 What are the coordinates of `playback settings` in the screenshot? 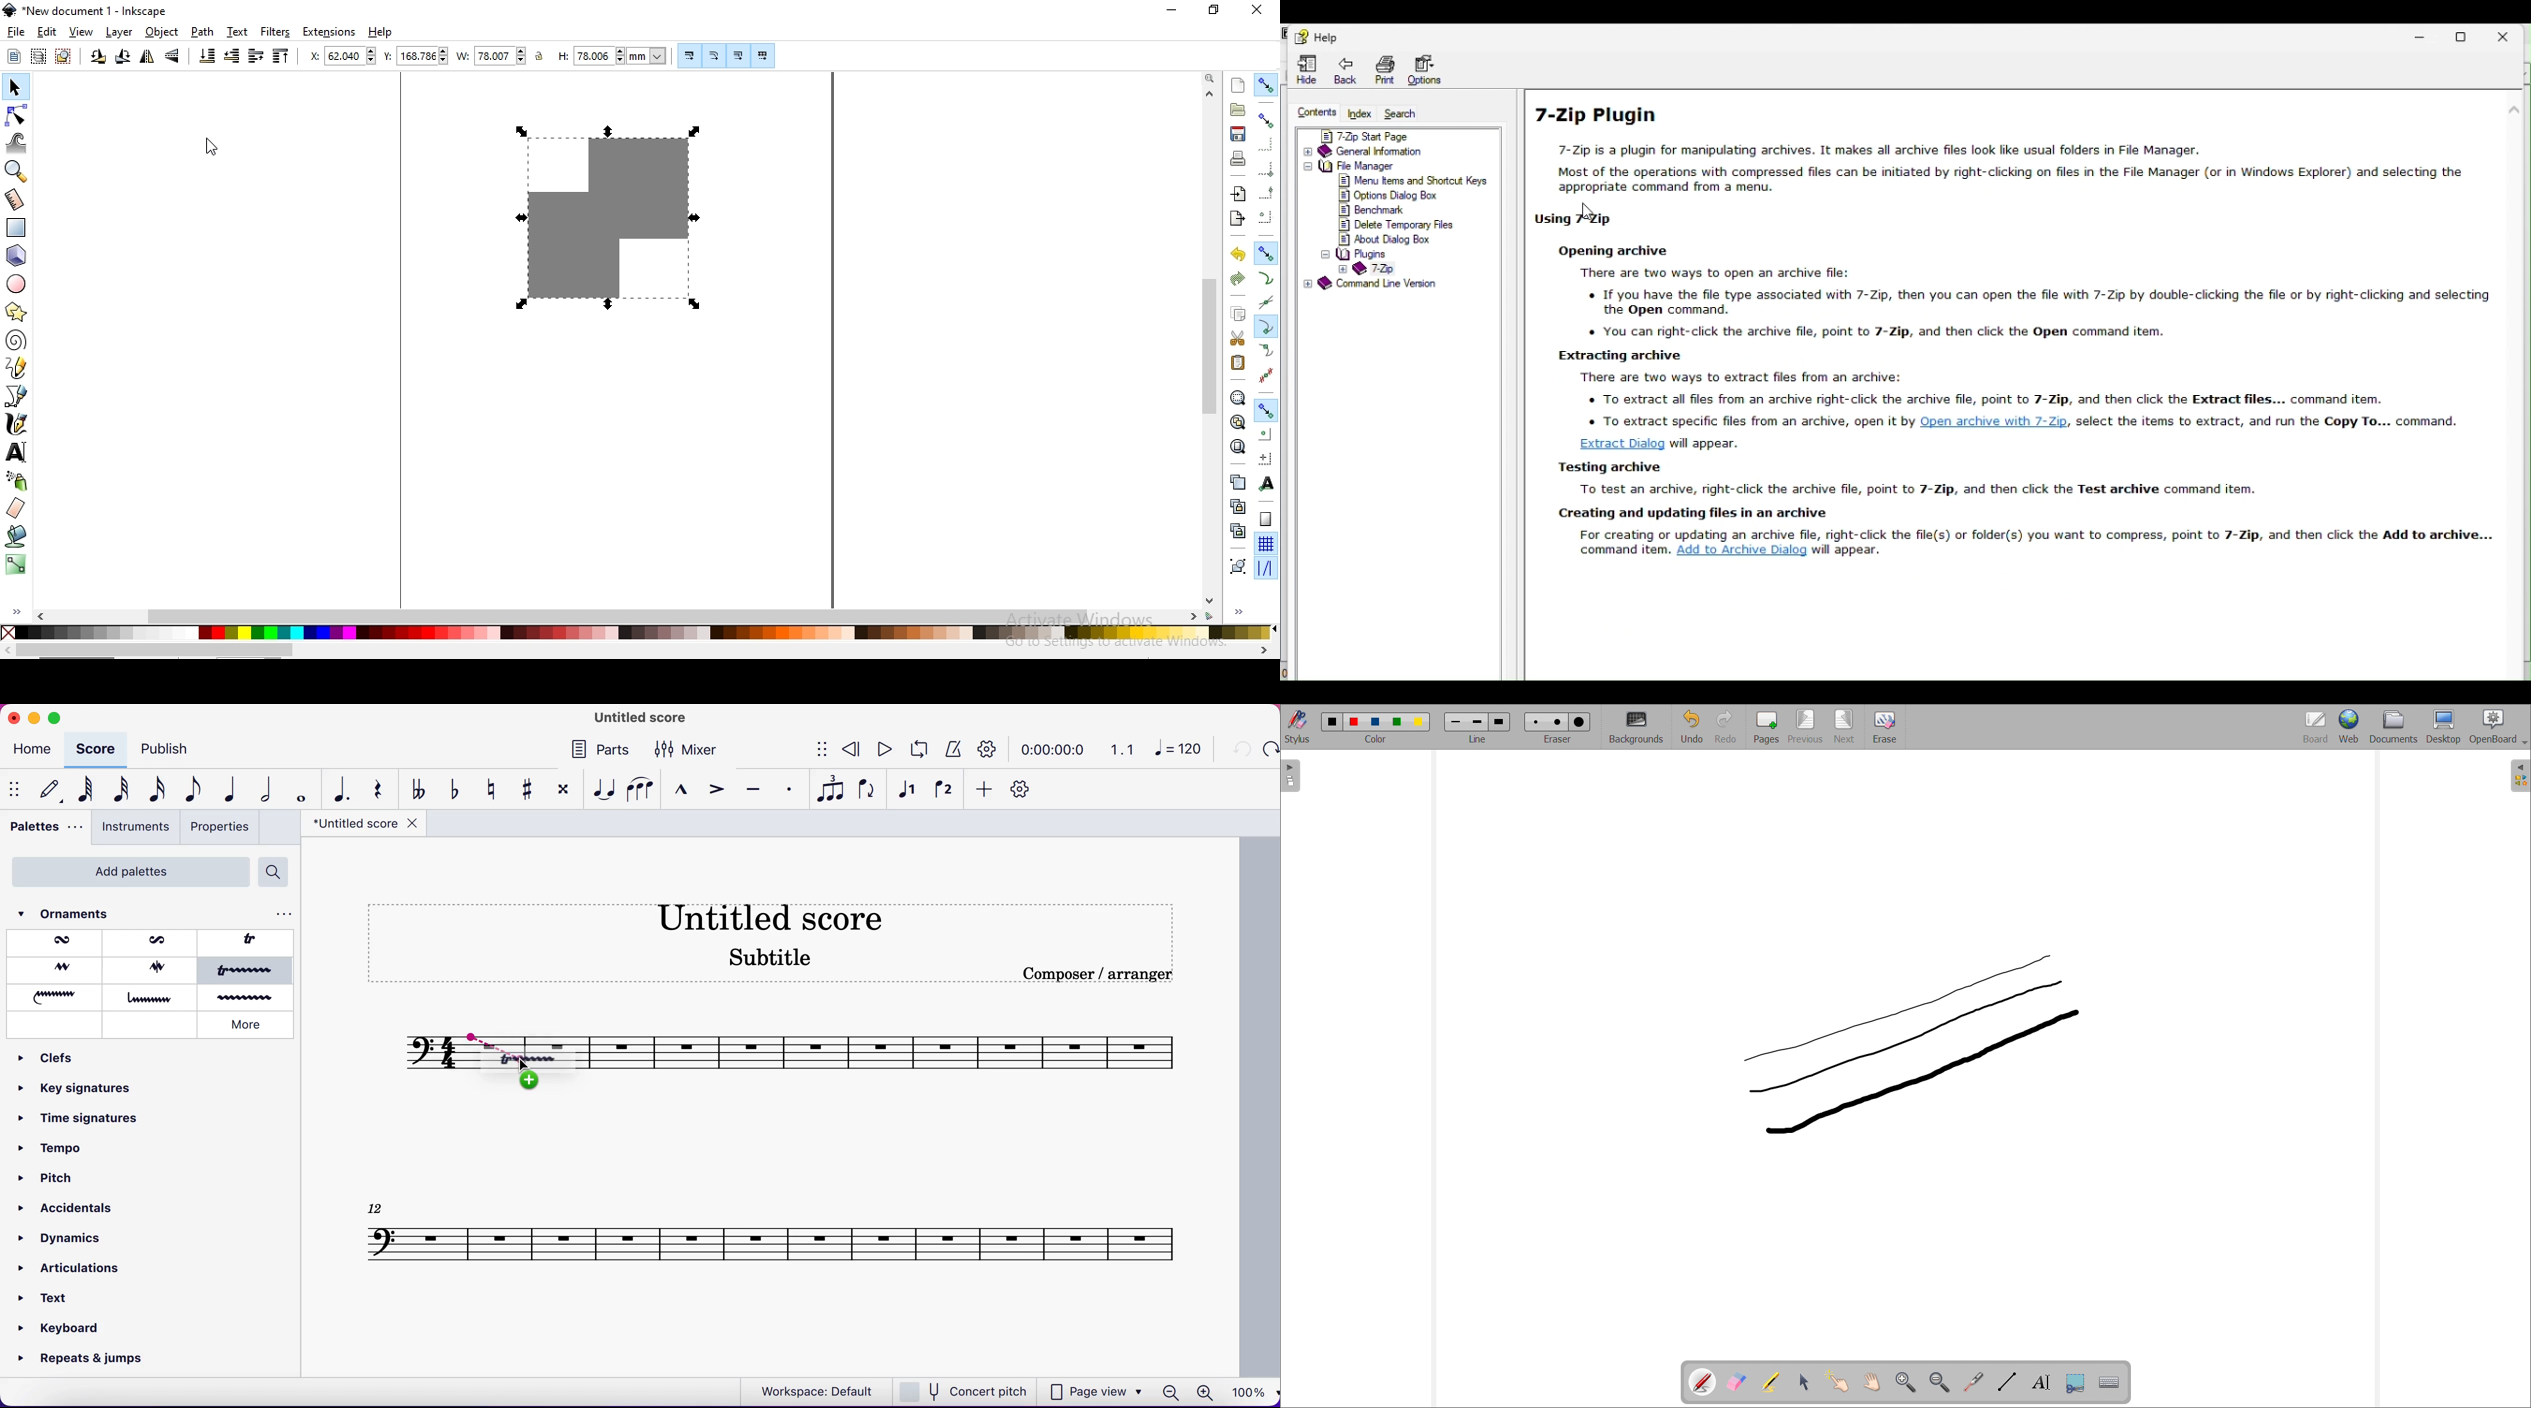 It's located at (991, 748).